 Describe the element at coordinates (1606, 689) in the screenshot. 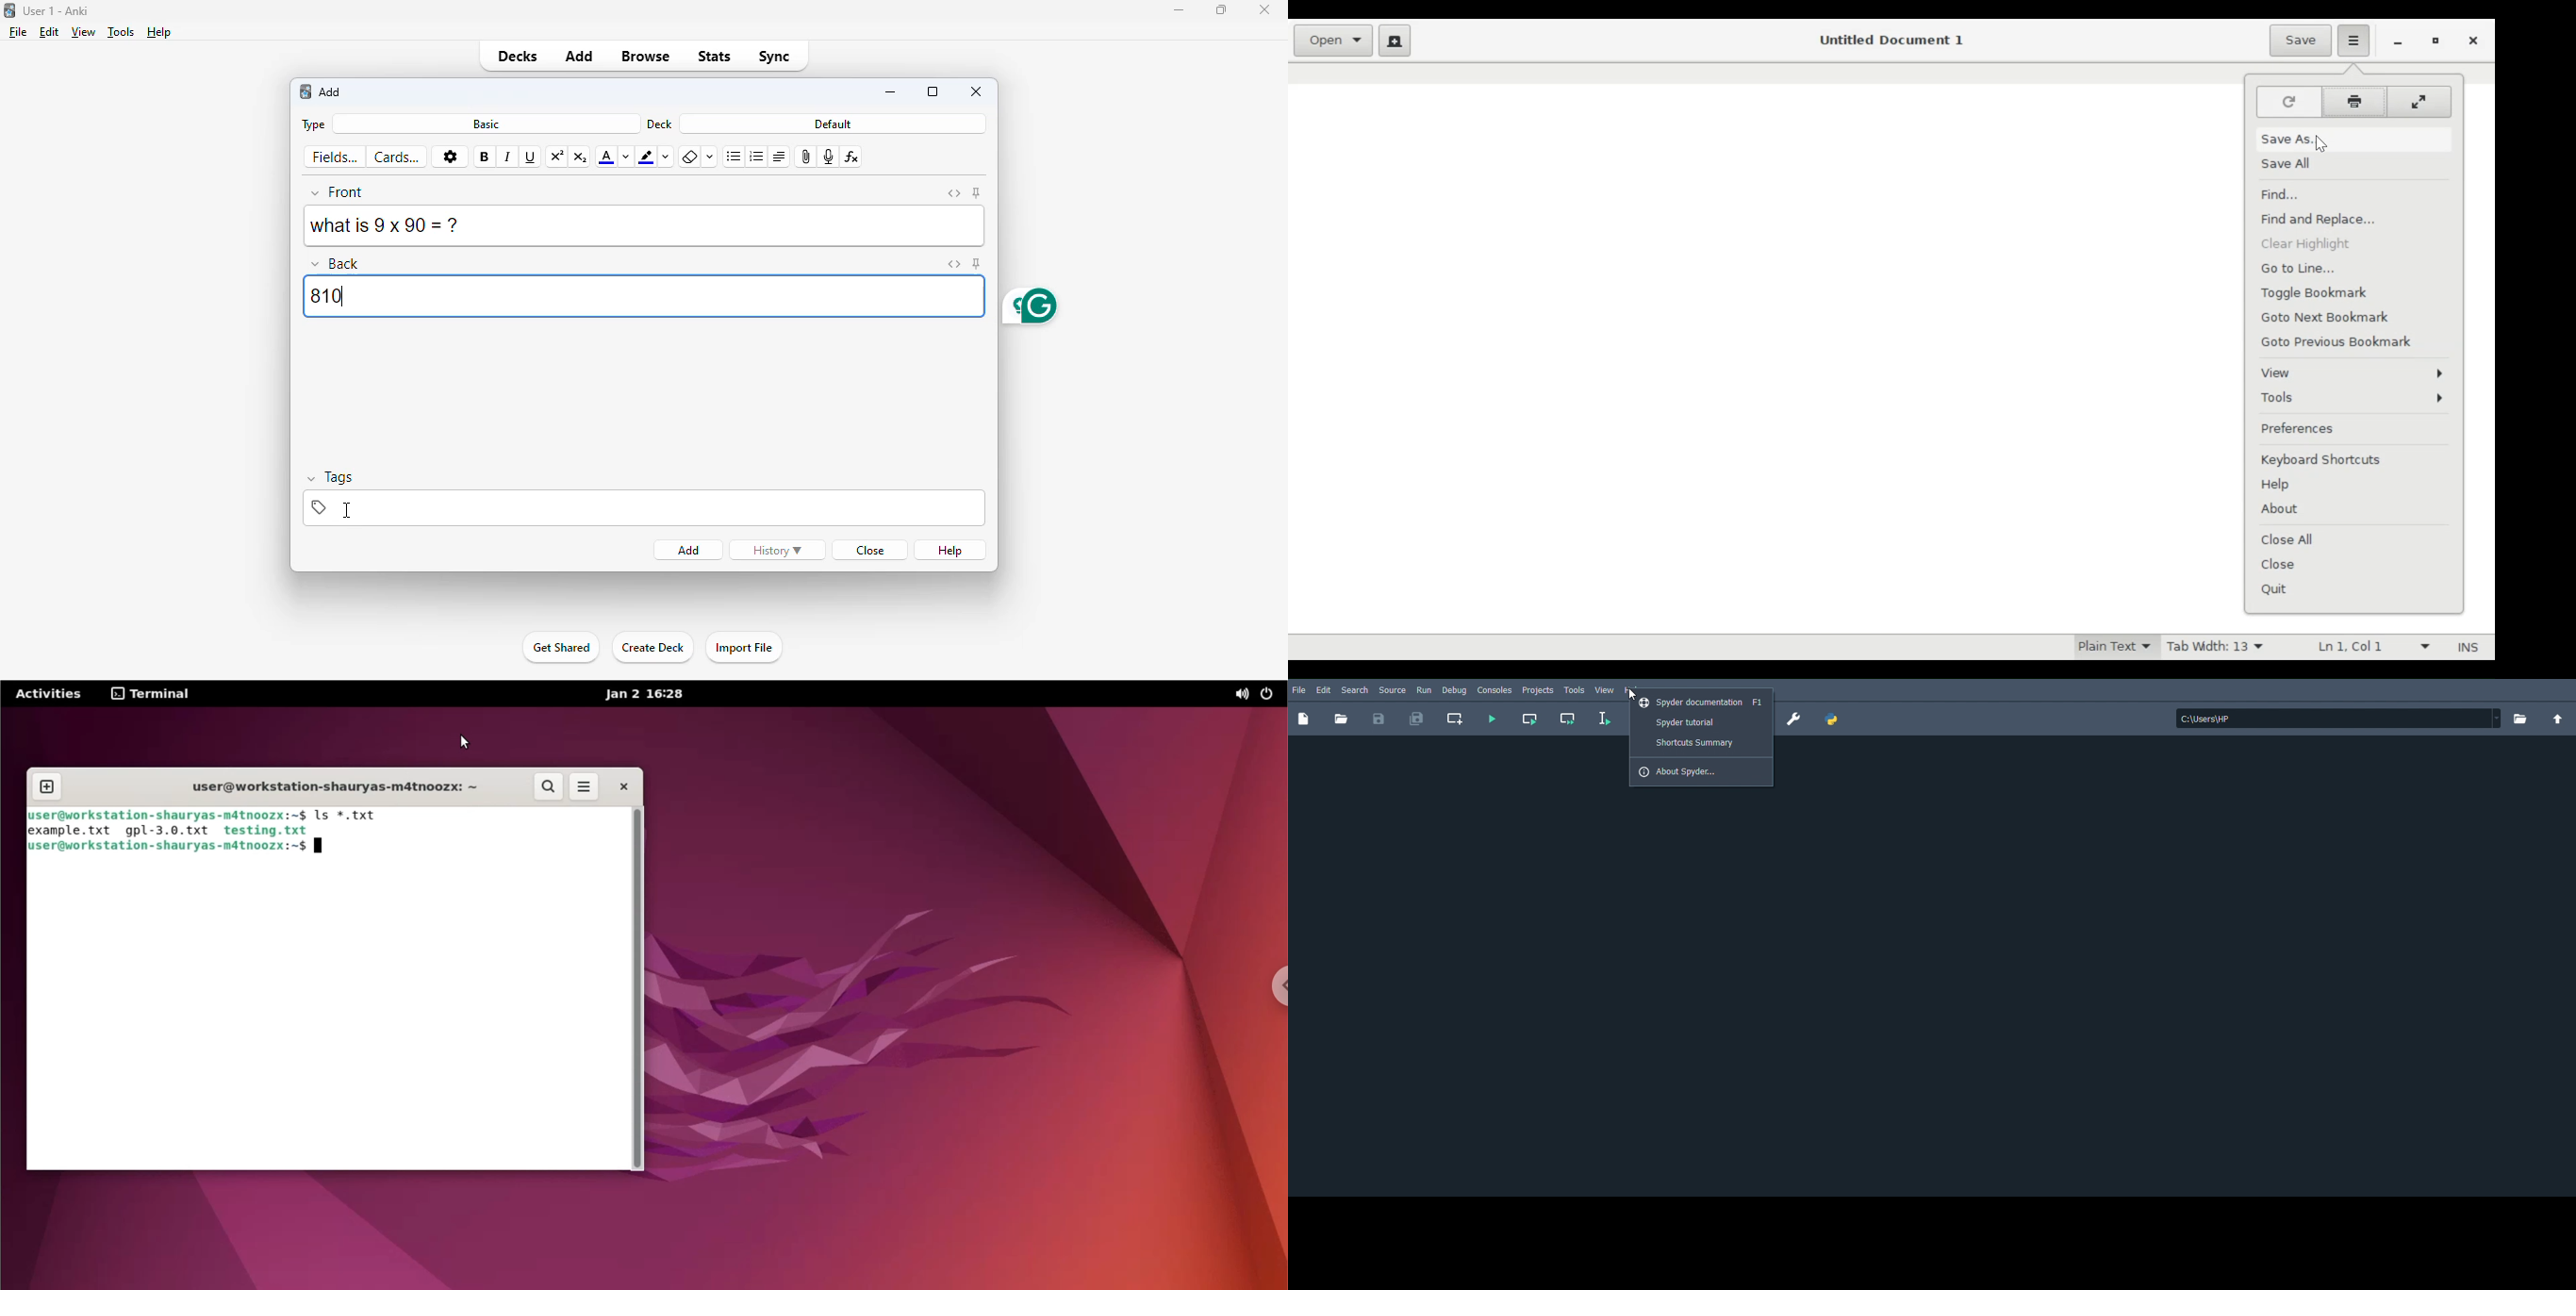

I see `View` at that location.